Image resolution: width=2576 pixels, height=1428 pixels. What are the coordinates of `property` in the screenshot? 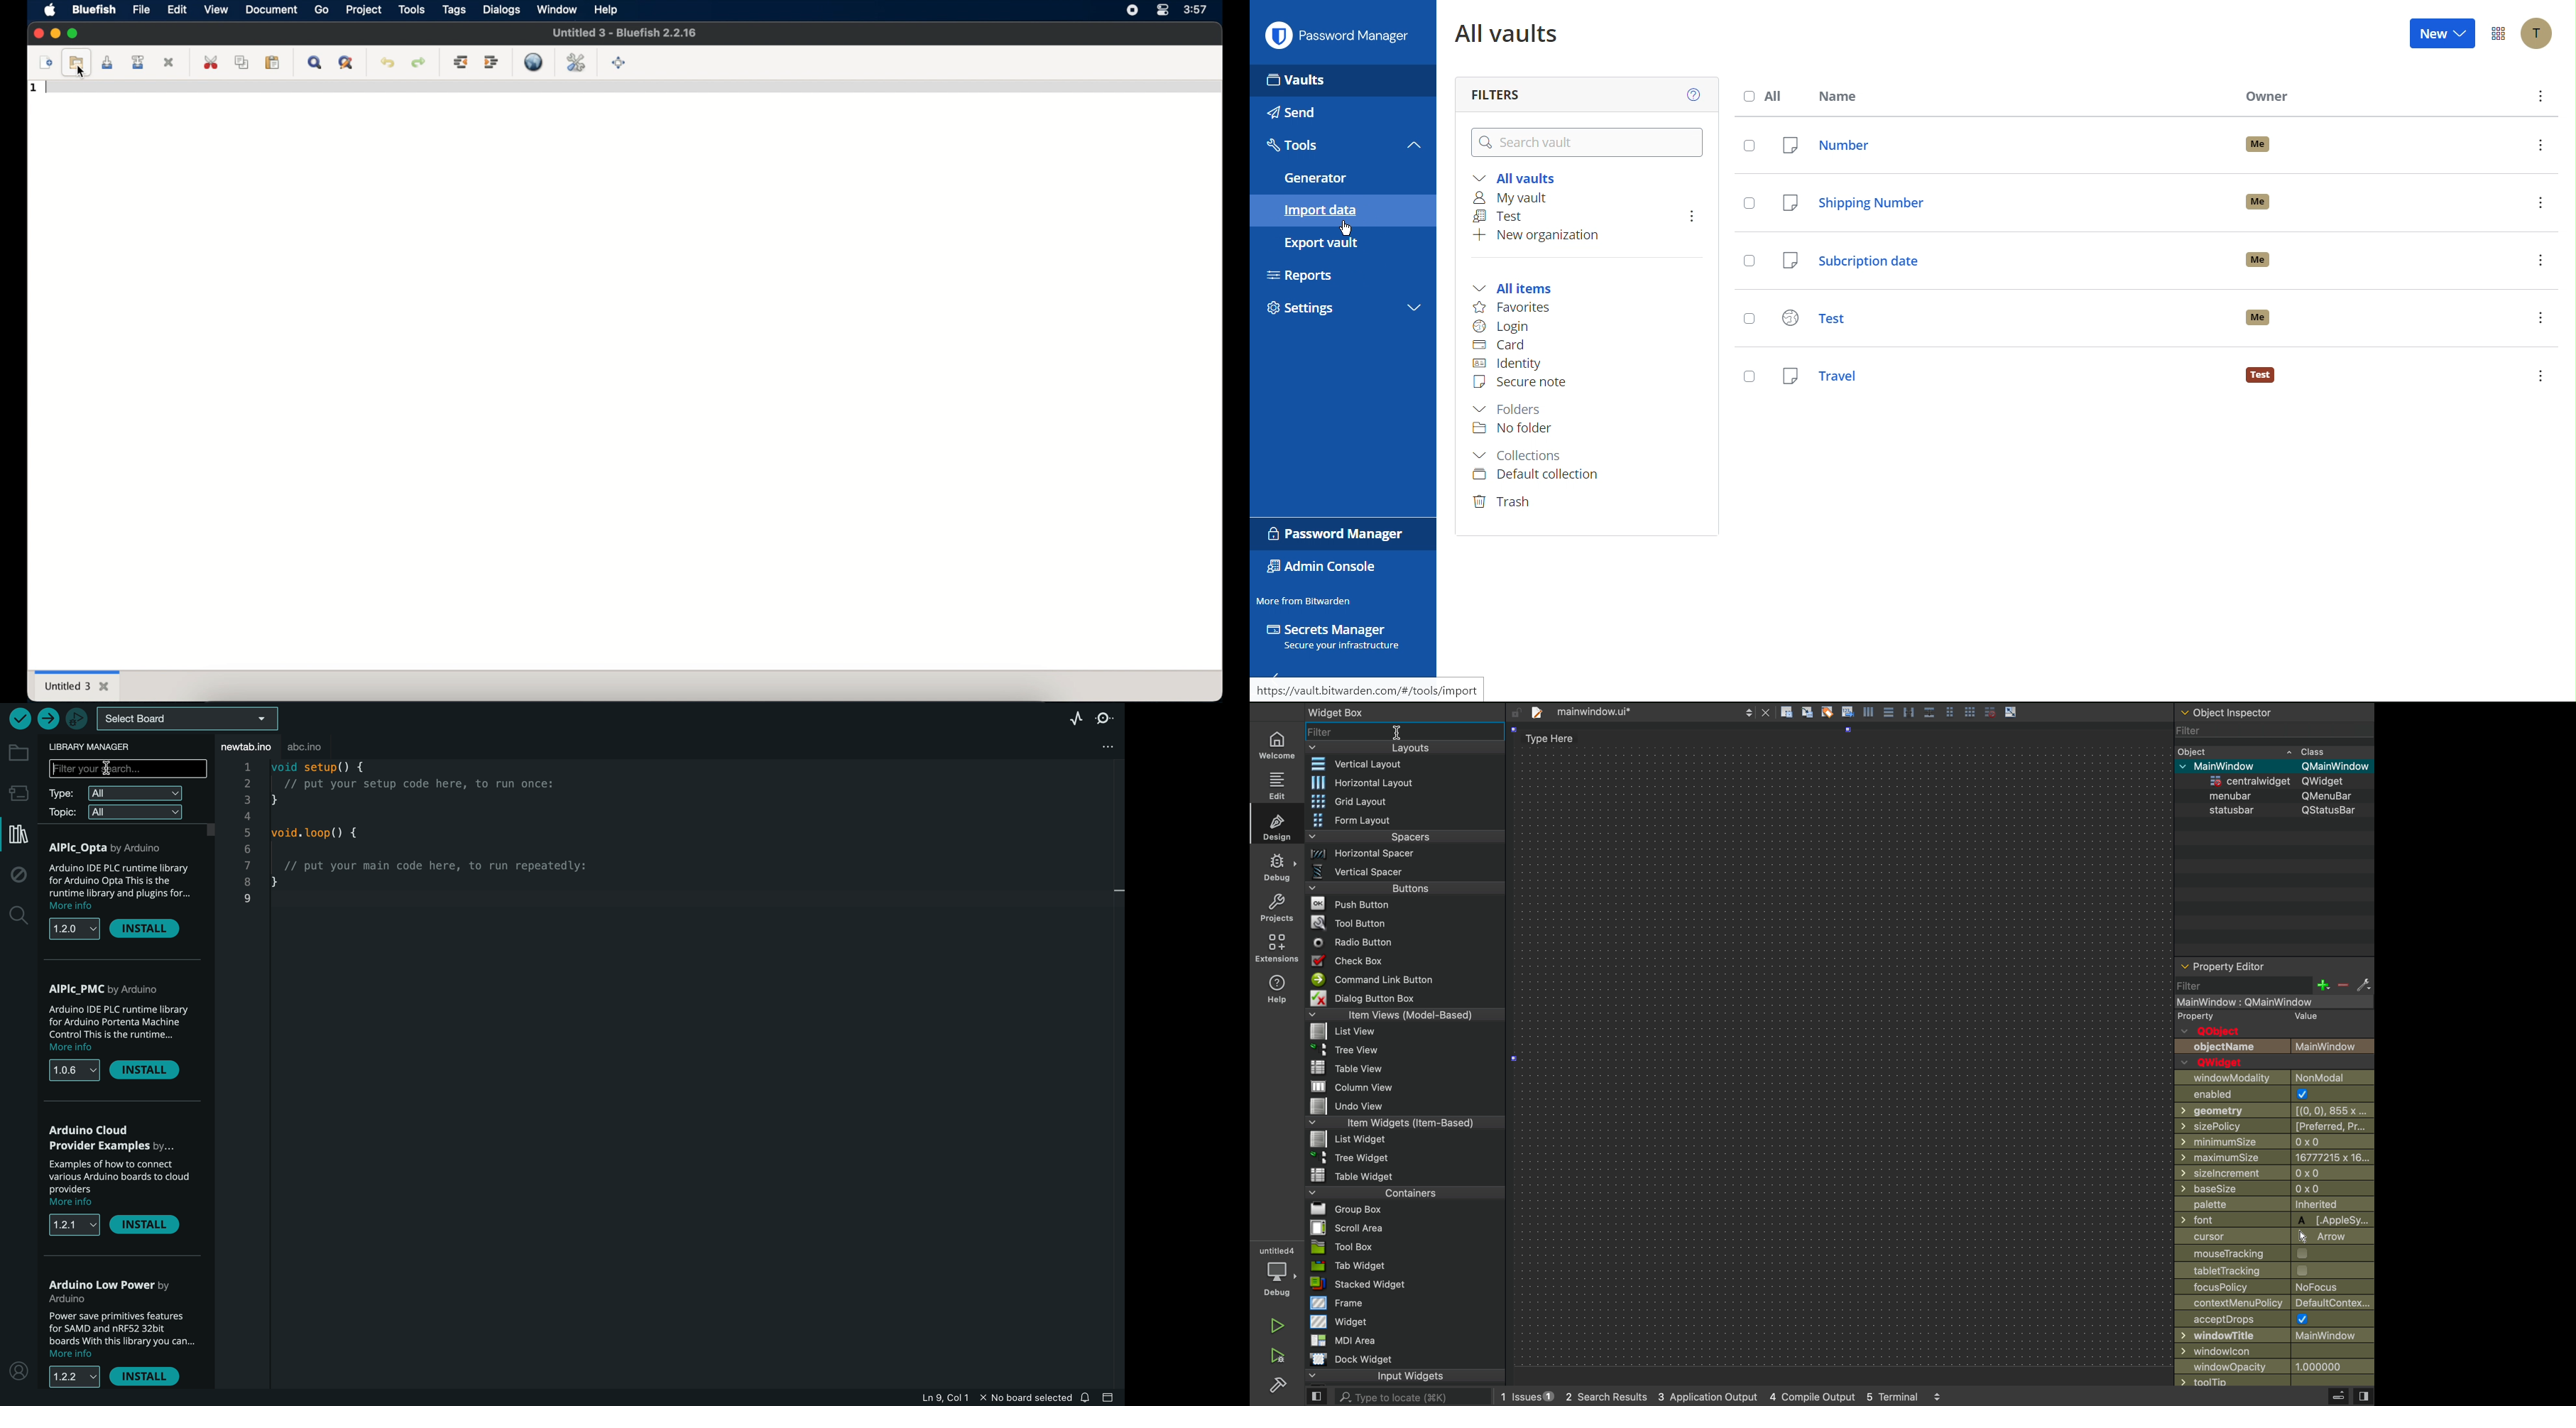 It's located at (2197, 1017).